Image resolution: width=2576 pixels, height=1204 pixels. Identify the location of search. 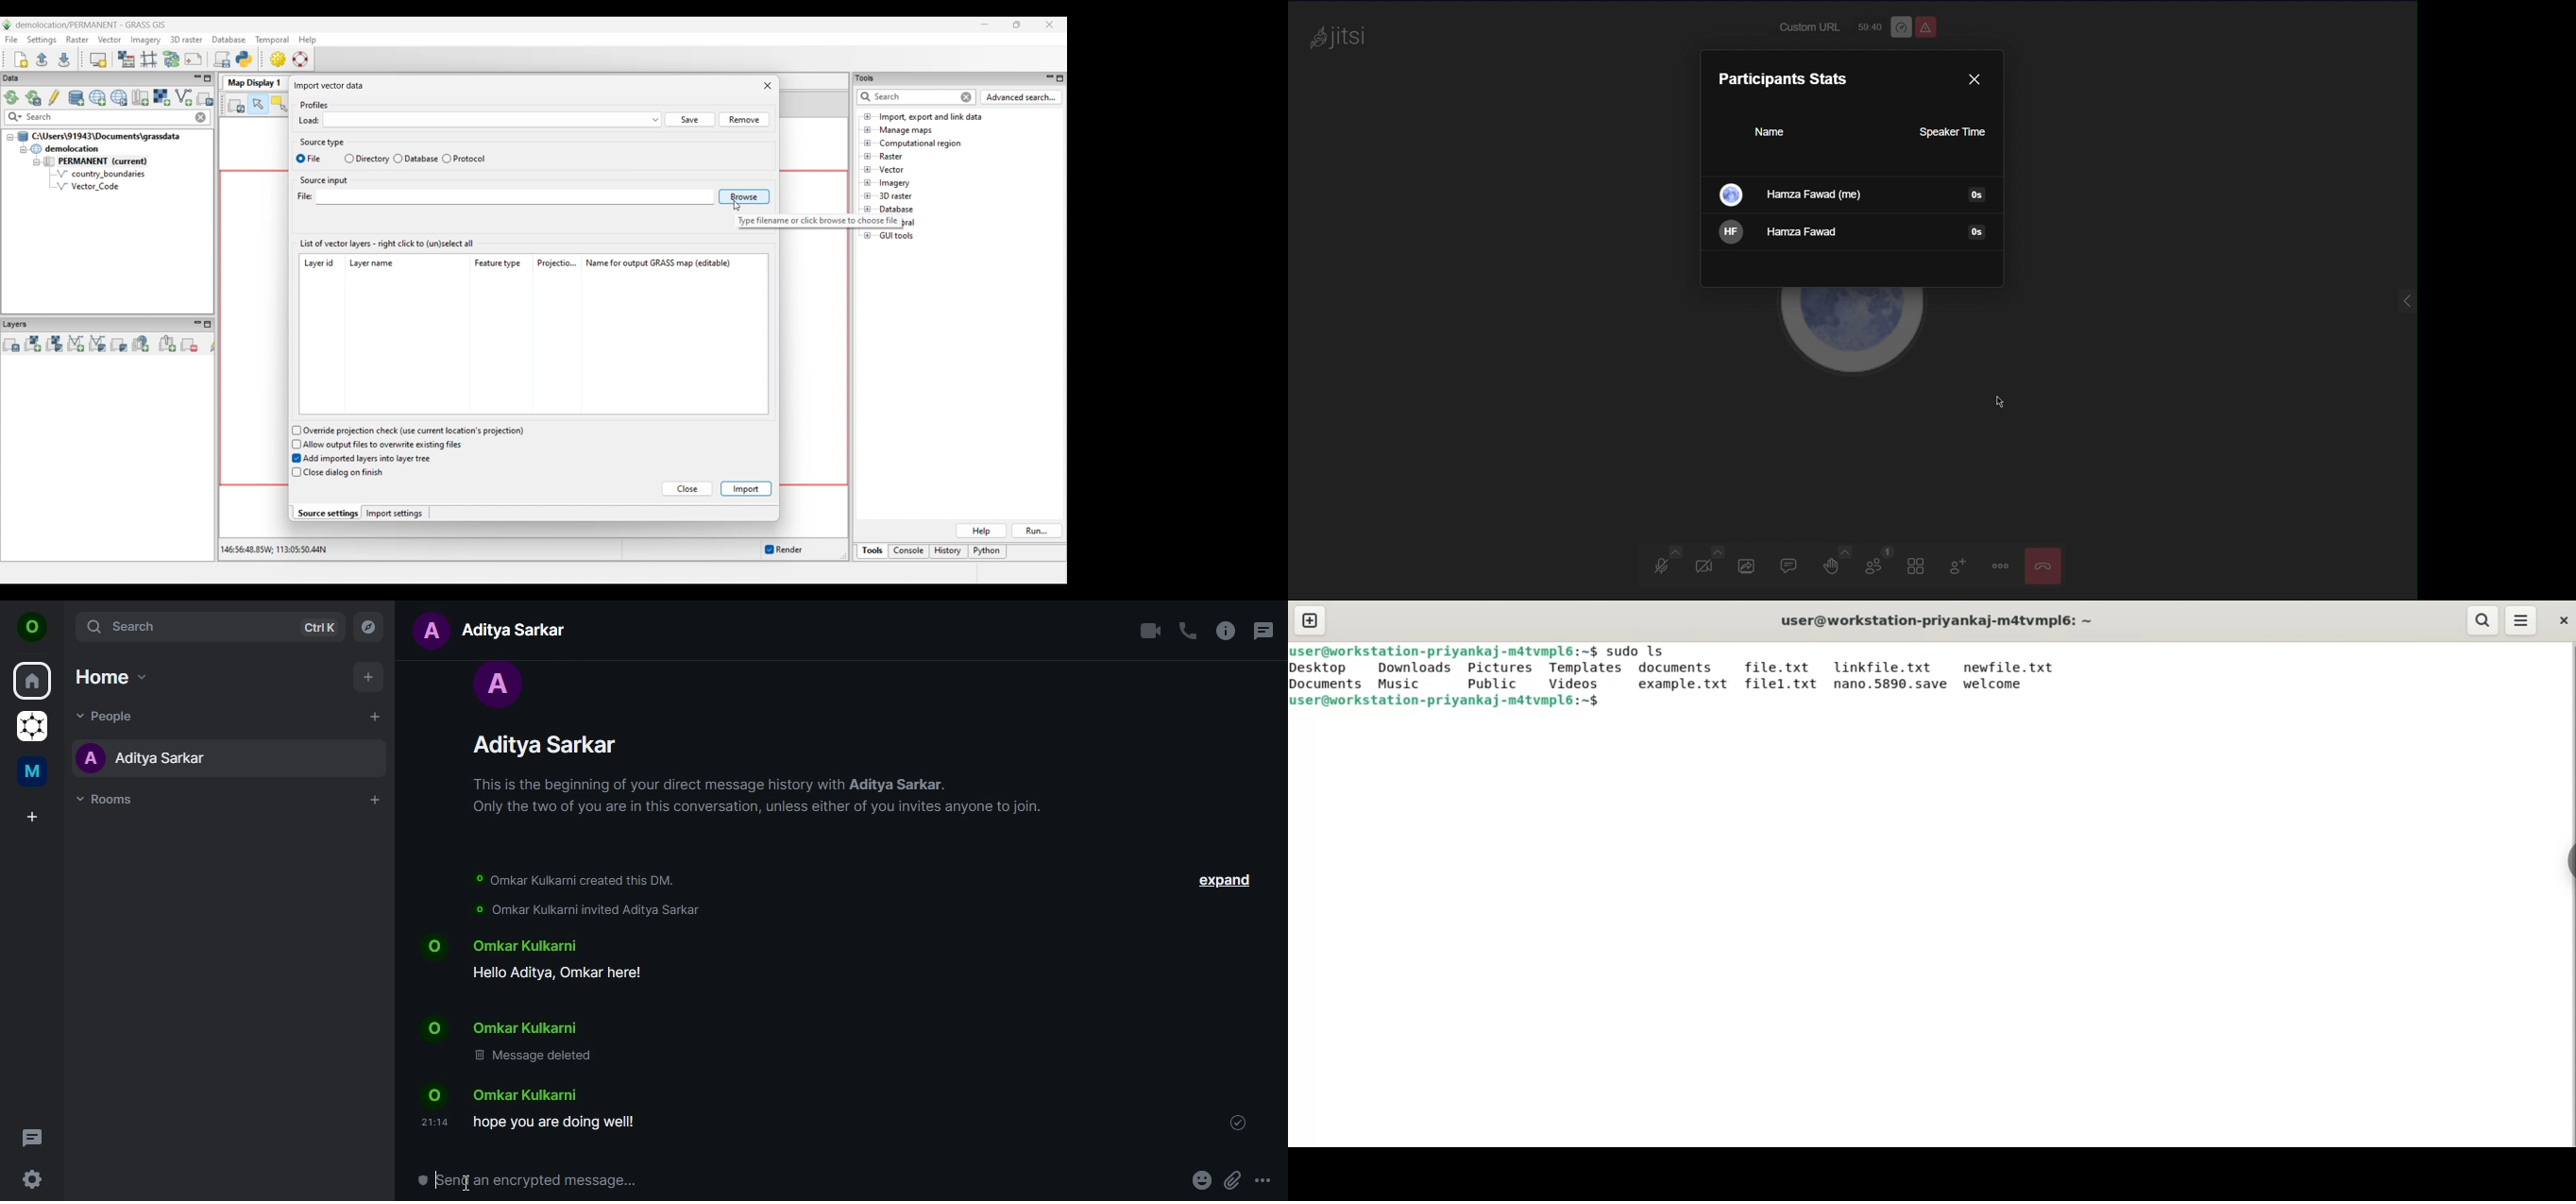
(2481, 620).